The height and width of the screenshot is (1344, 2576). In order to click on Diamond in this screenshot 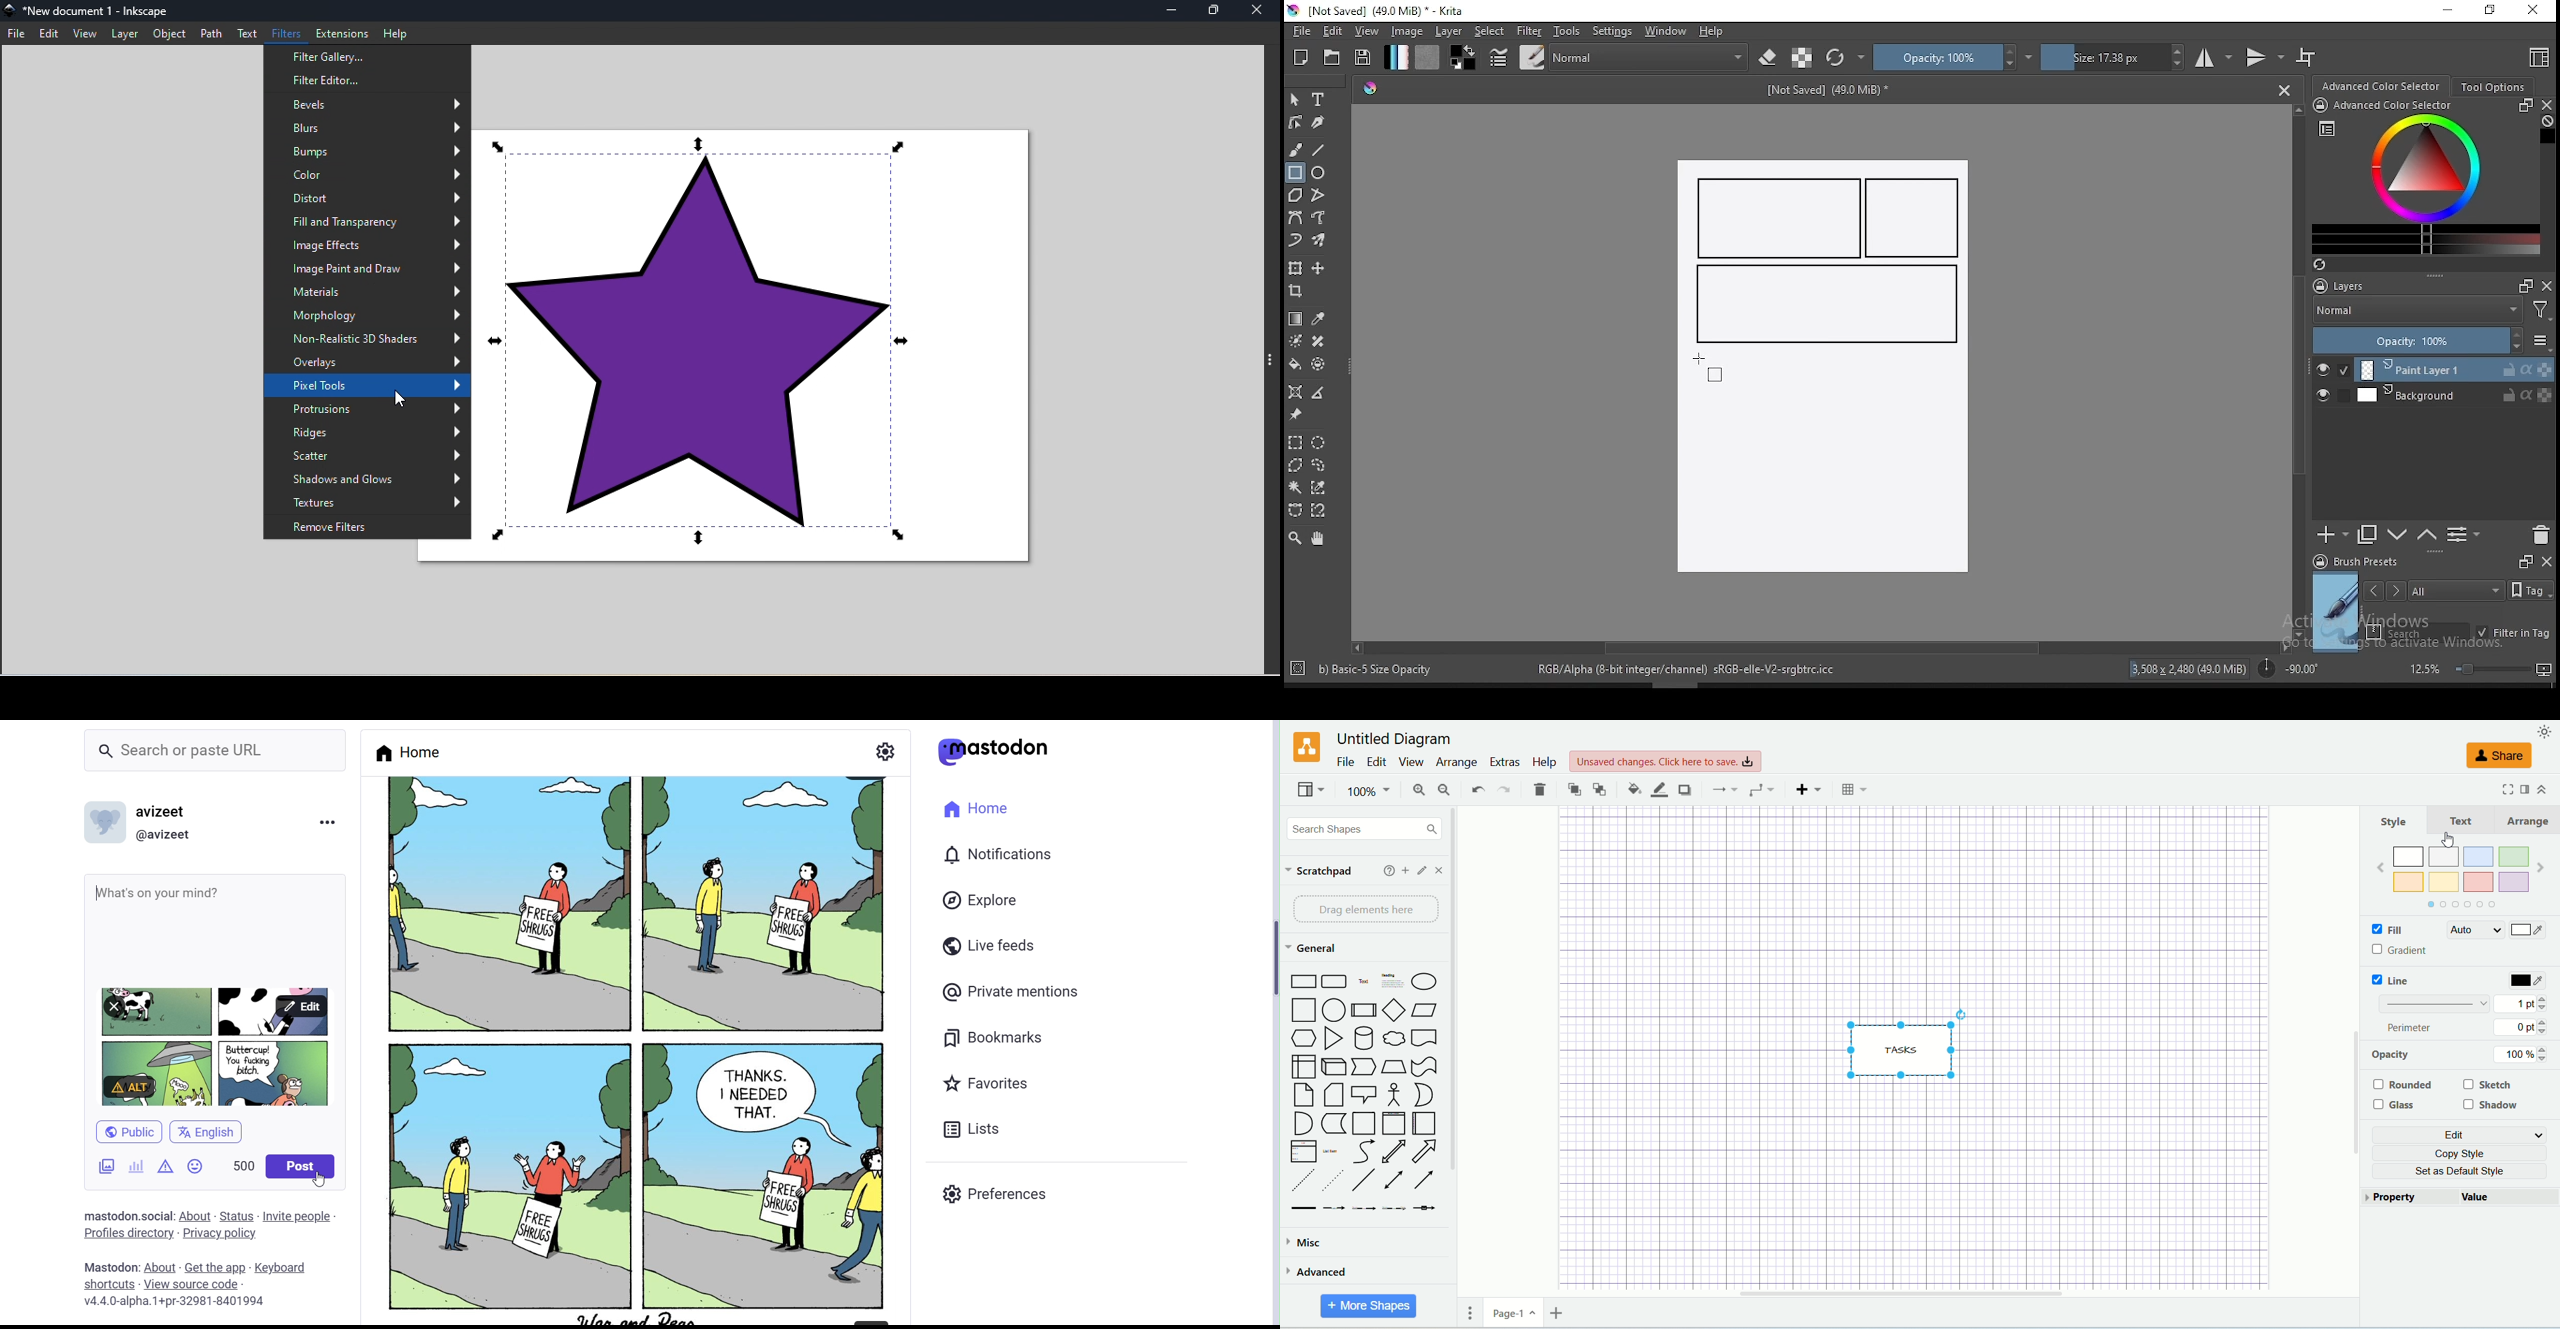, I will do `click(1393, 1010)`.